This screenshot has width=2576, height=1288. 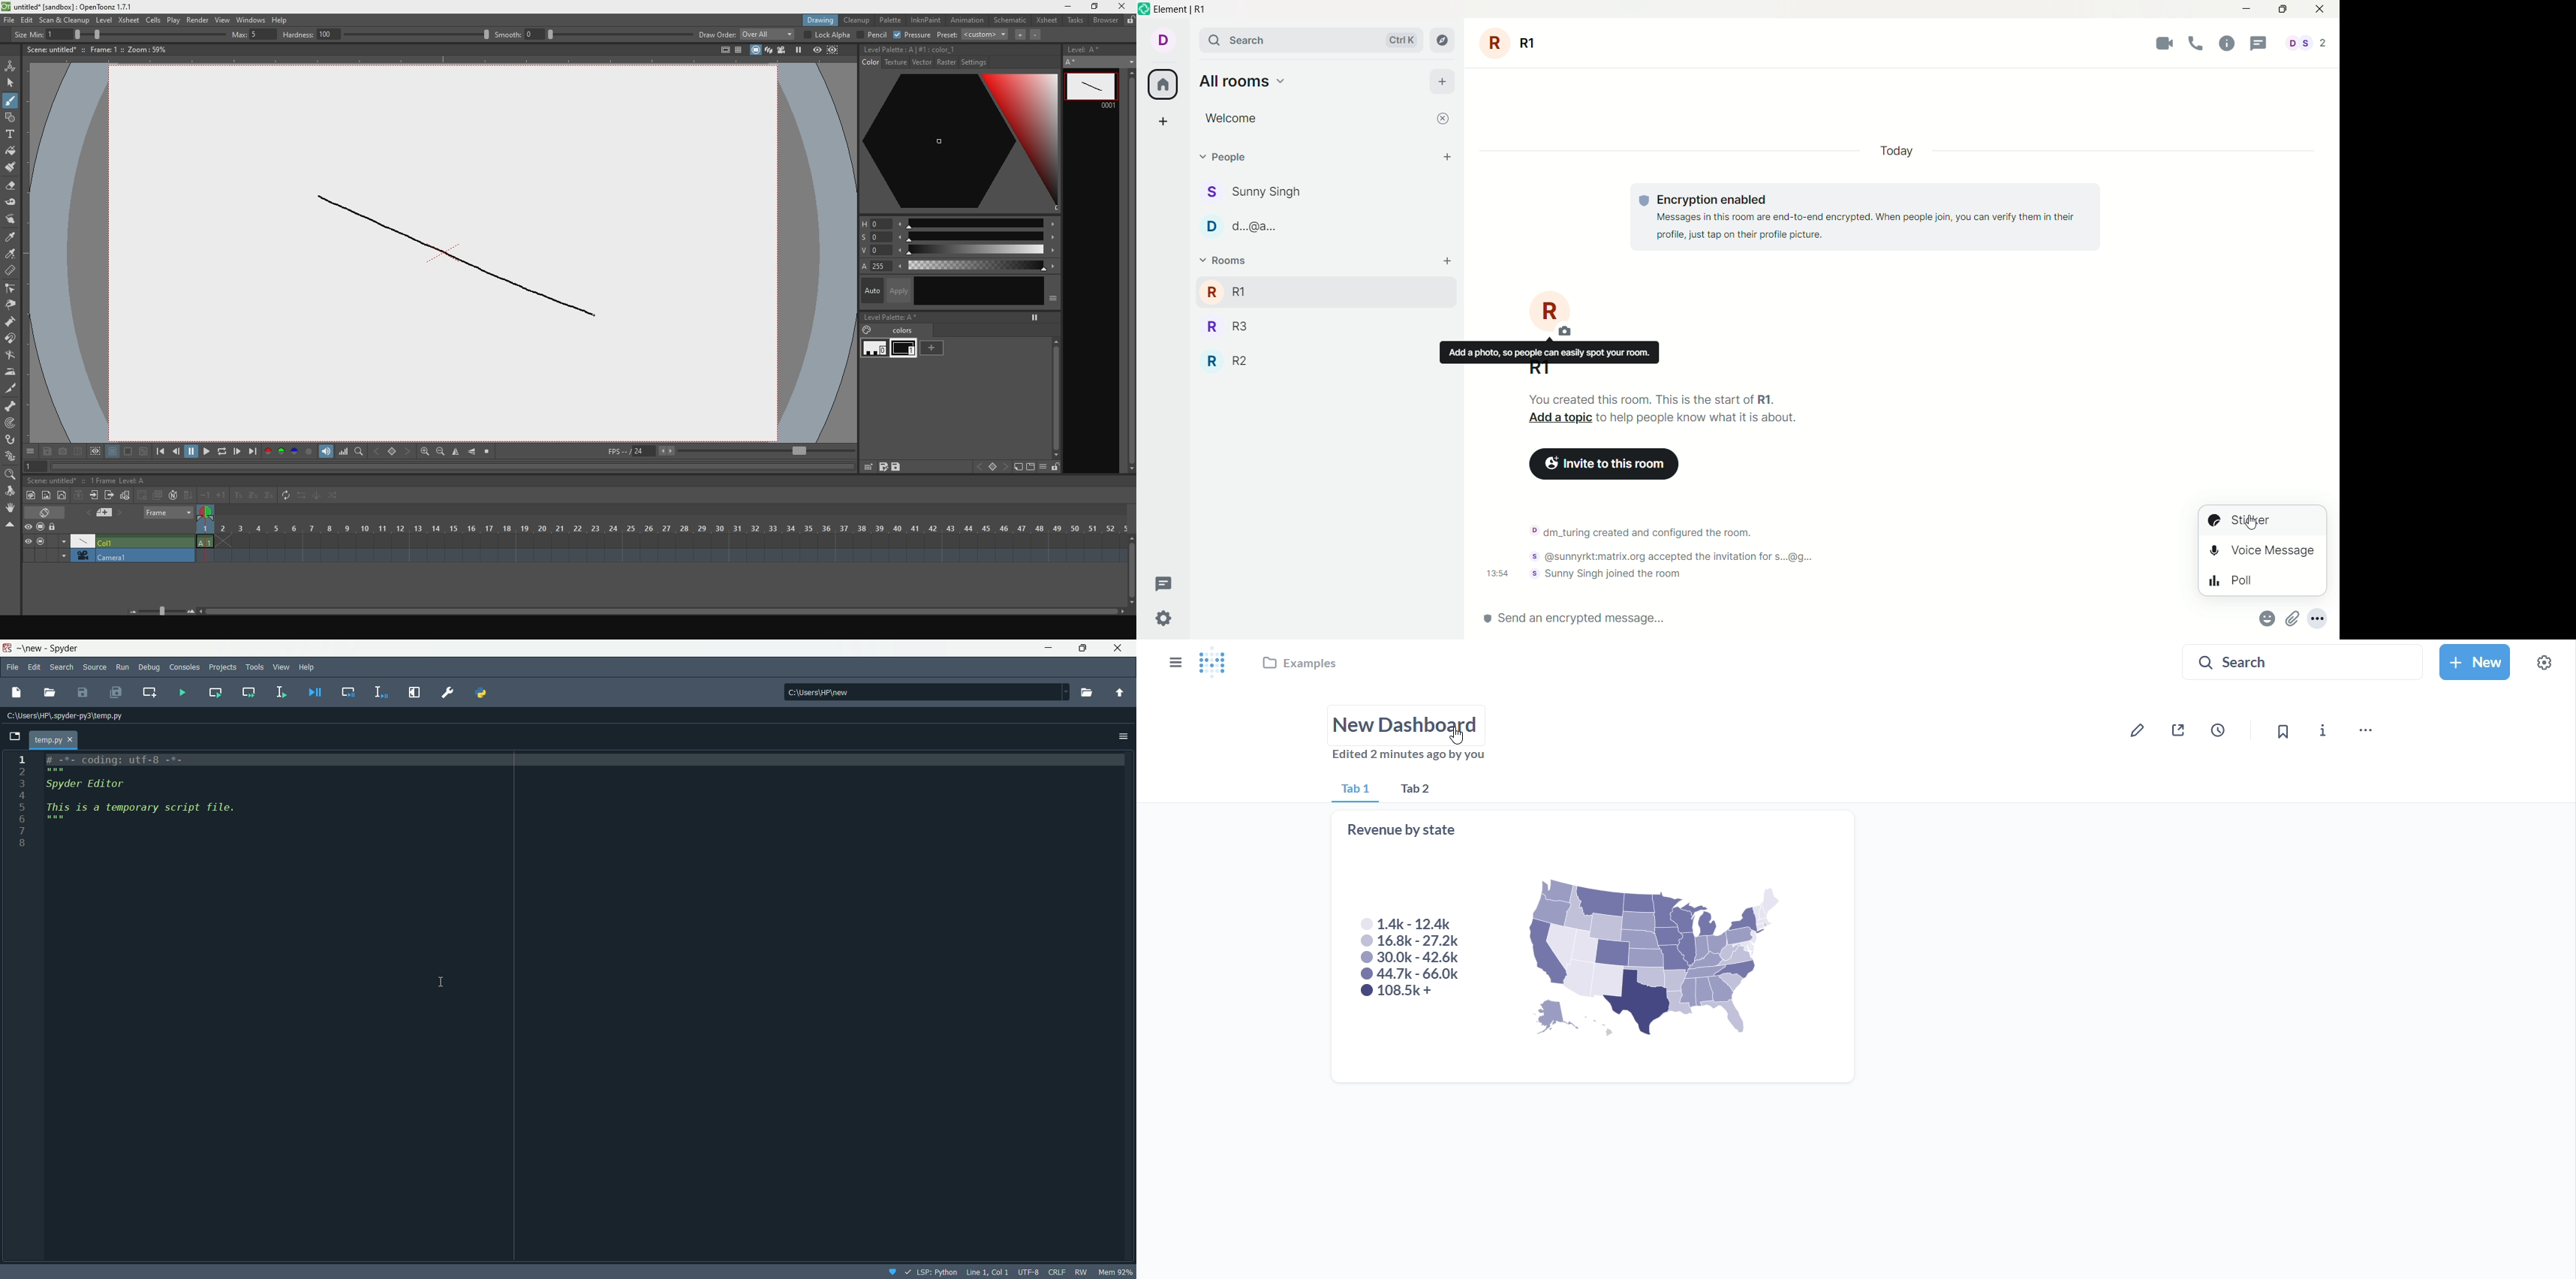 I want to click on line numbers, so click(x=22, y=802).